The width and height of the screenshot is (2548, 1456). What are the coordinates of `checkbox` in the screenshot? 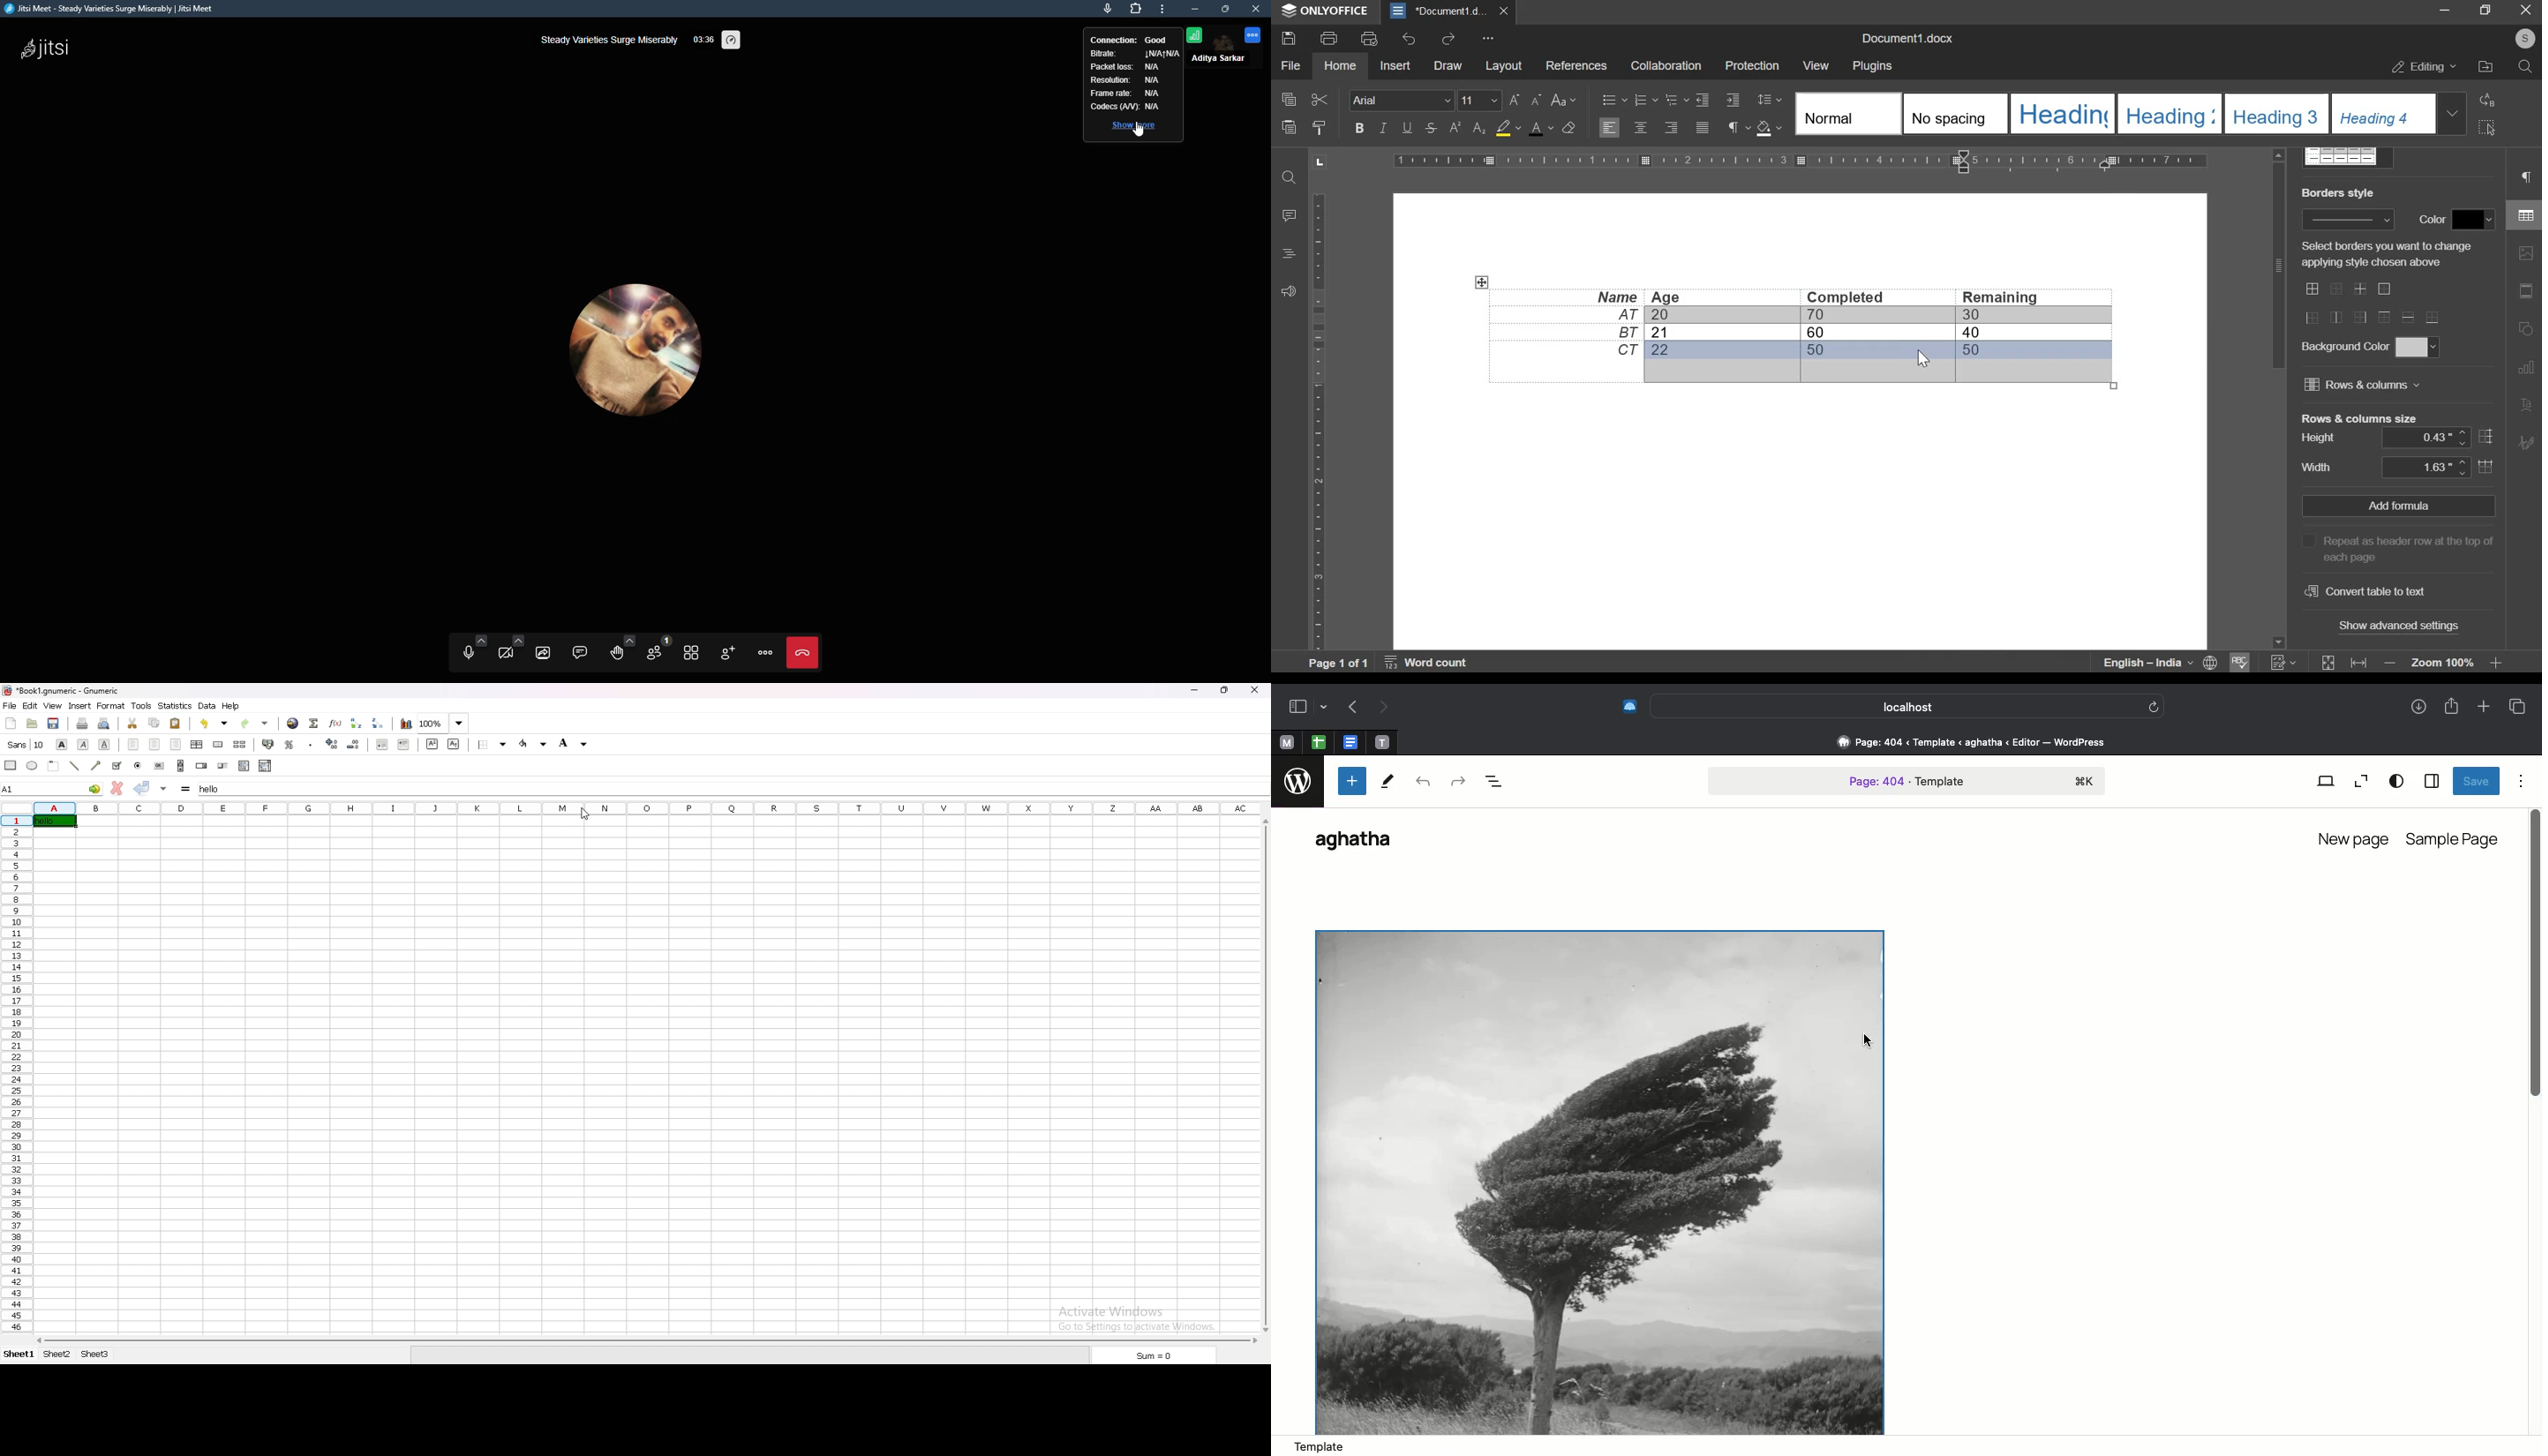 It's located at (117, 766).